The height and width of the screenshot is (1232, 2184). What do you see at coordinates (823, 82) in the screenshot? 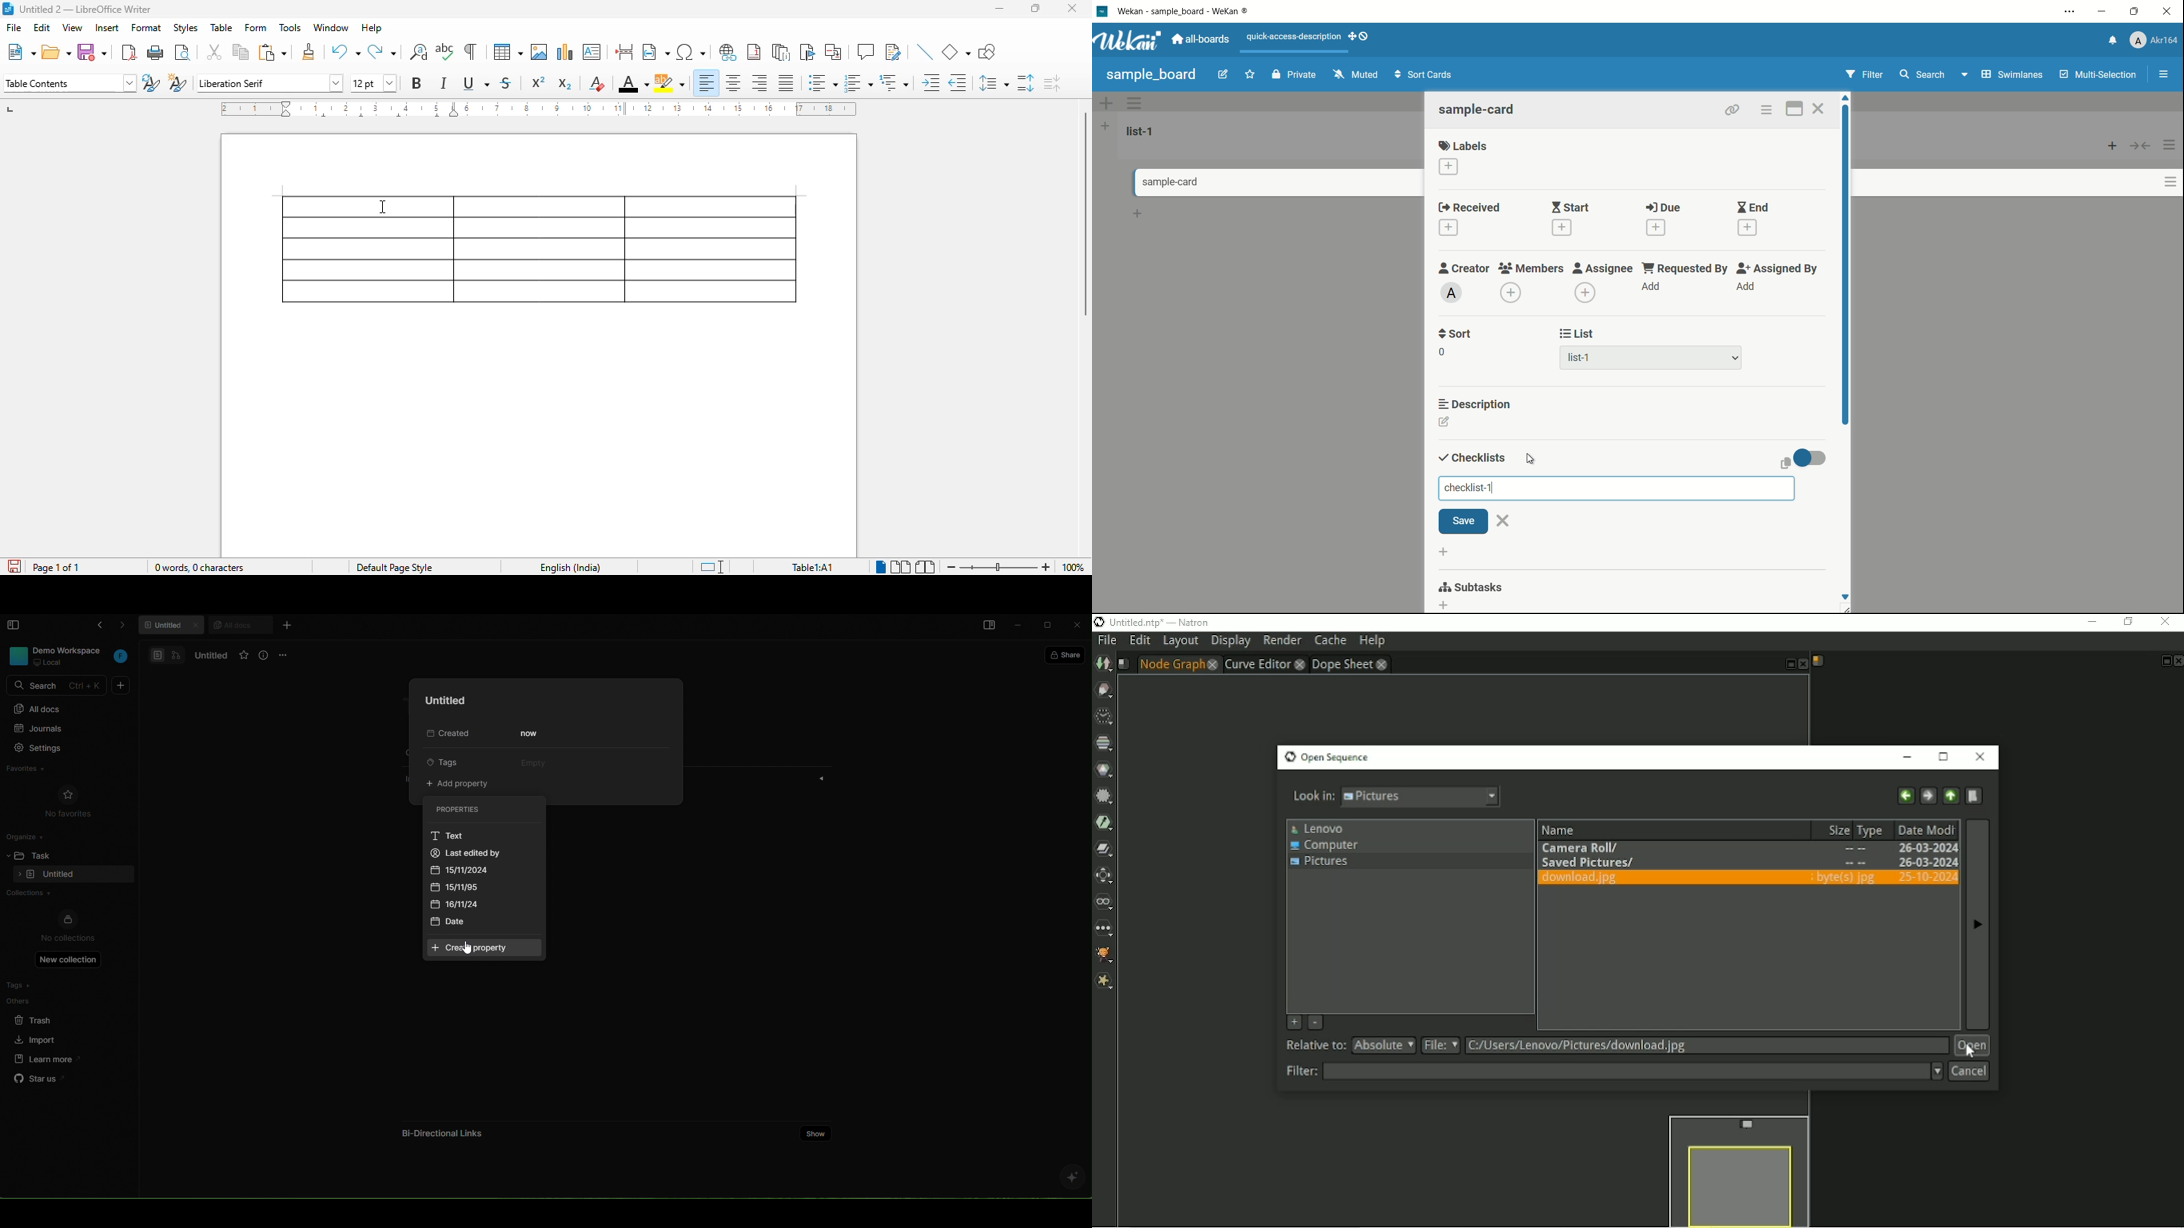
I see `toggle unordered list` at bounding box center [823, 82].